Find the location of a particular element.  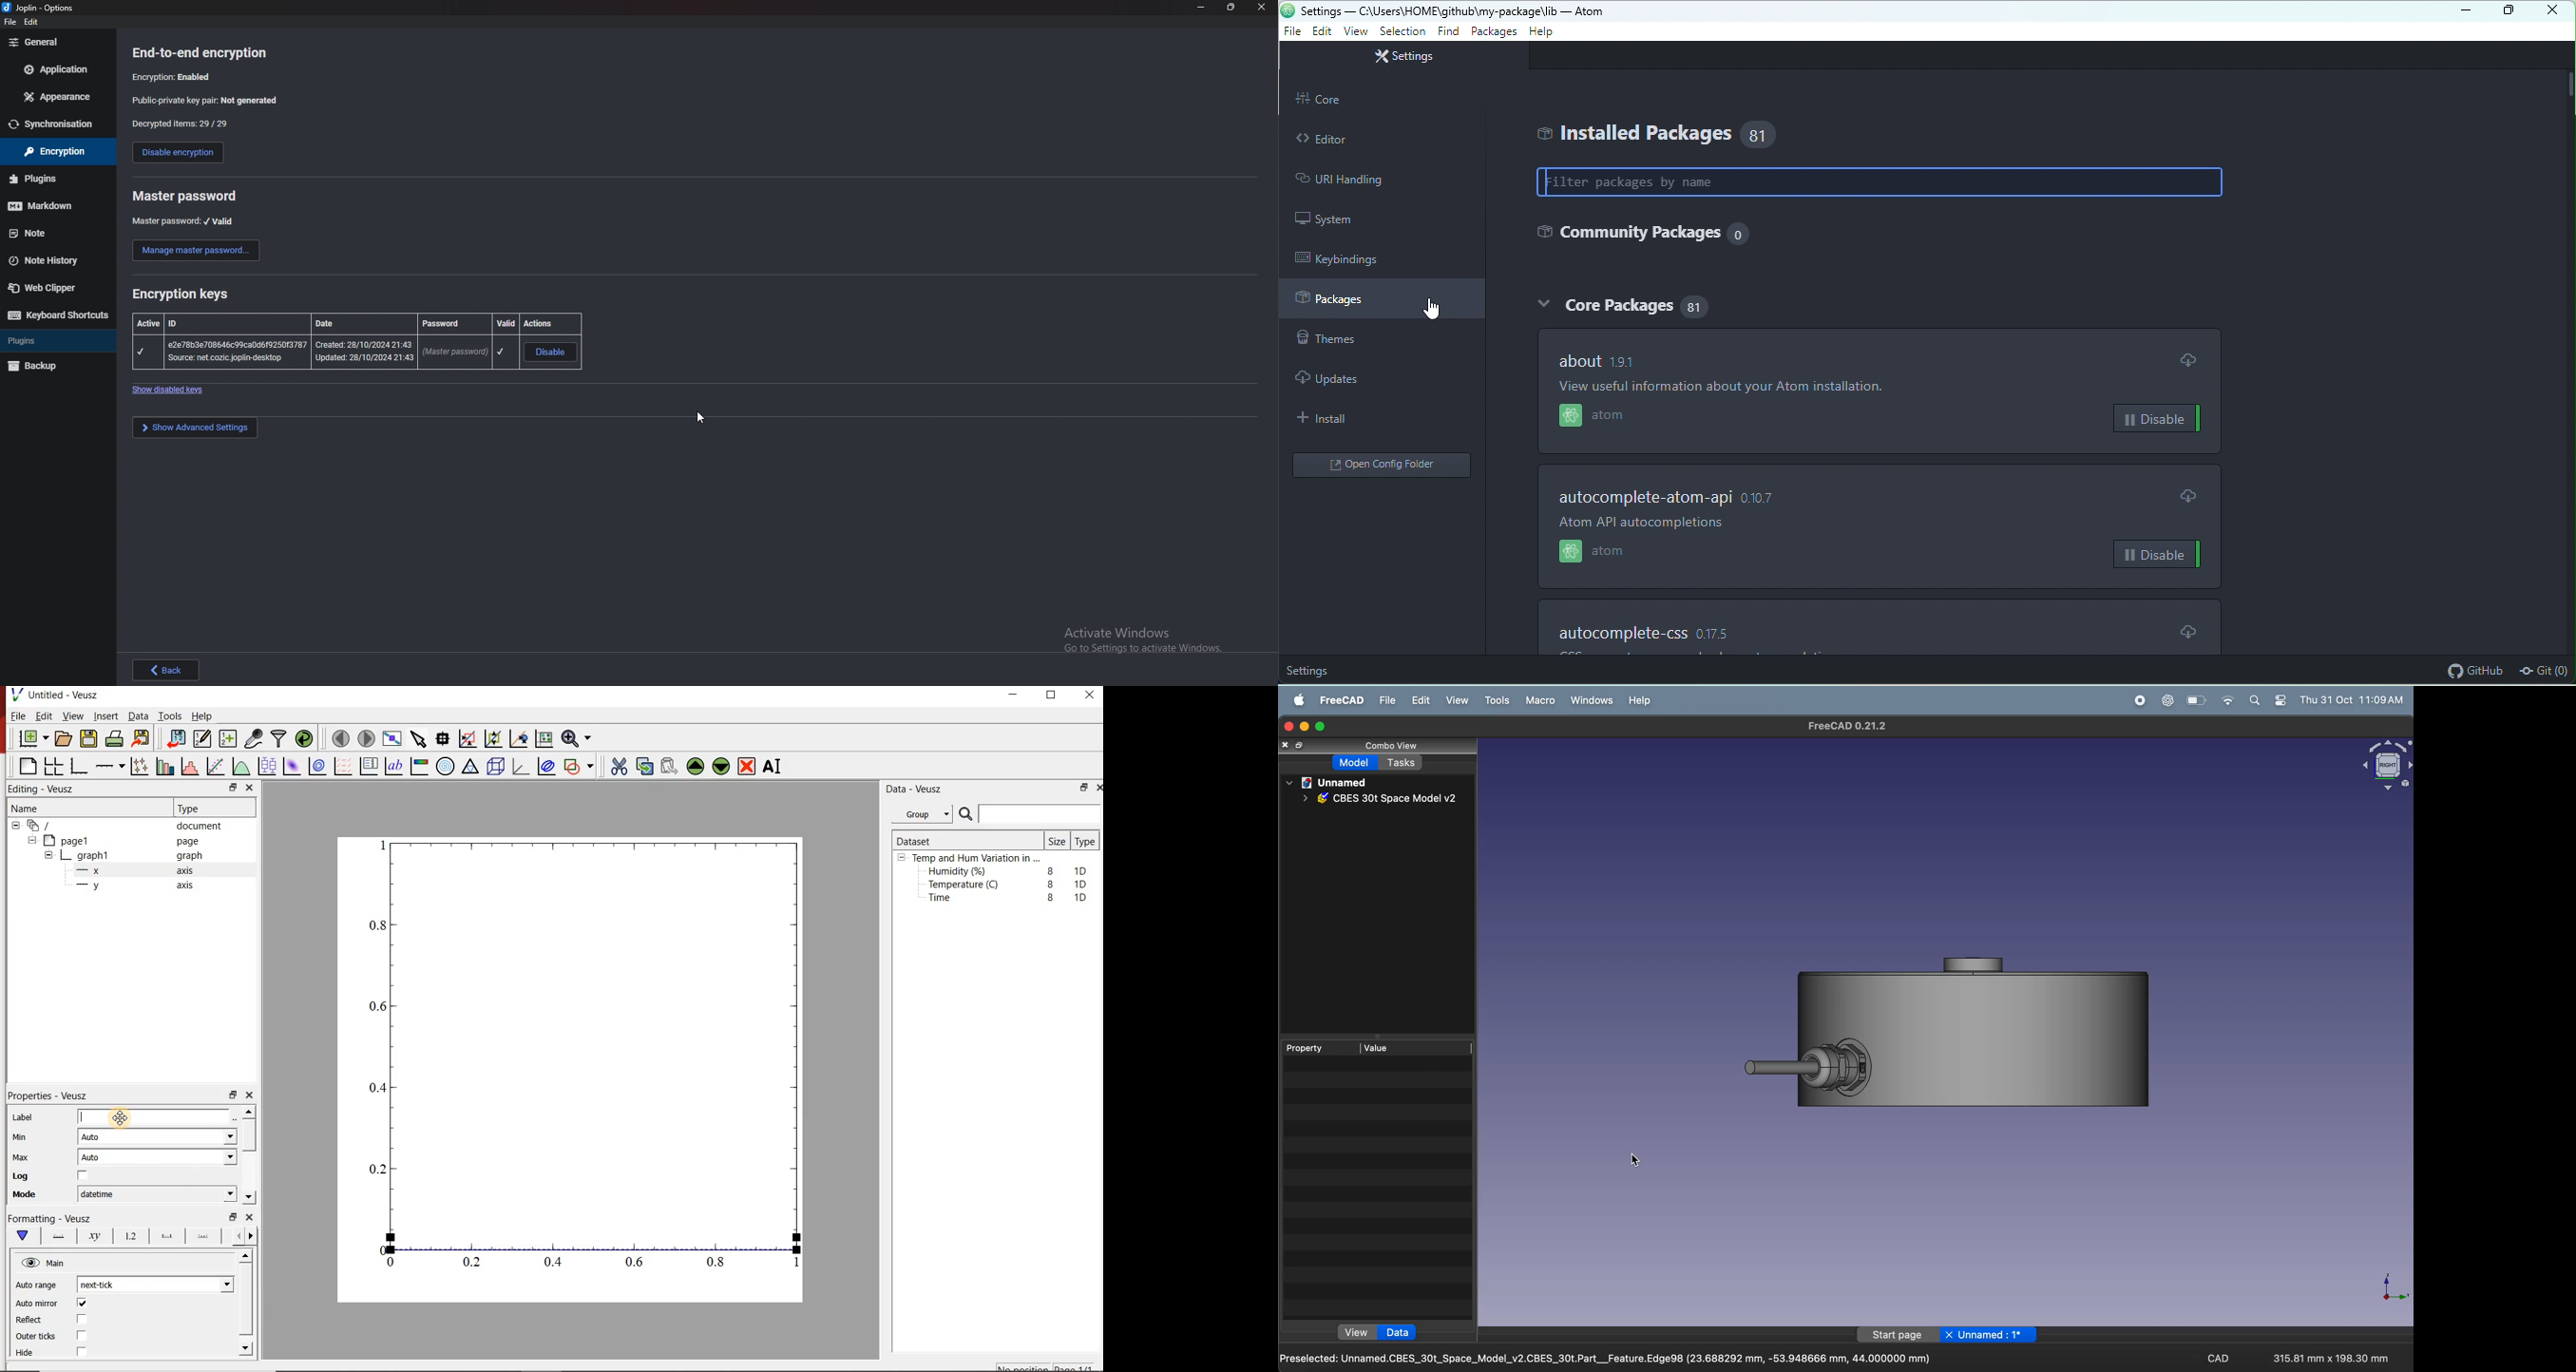

enable encryption is located at coordinates (179, 153).